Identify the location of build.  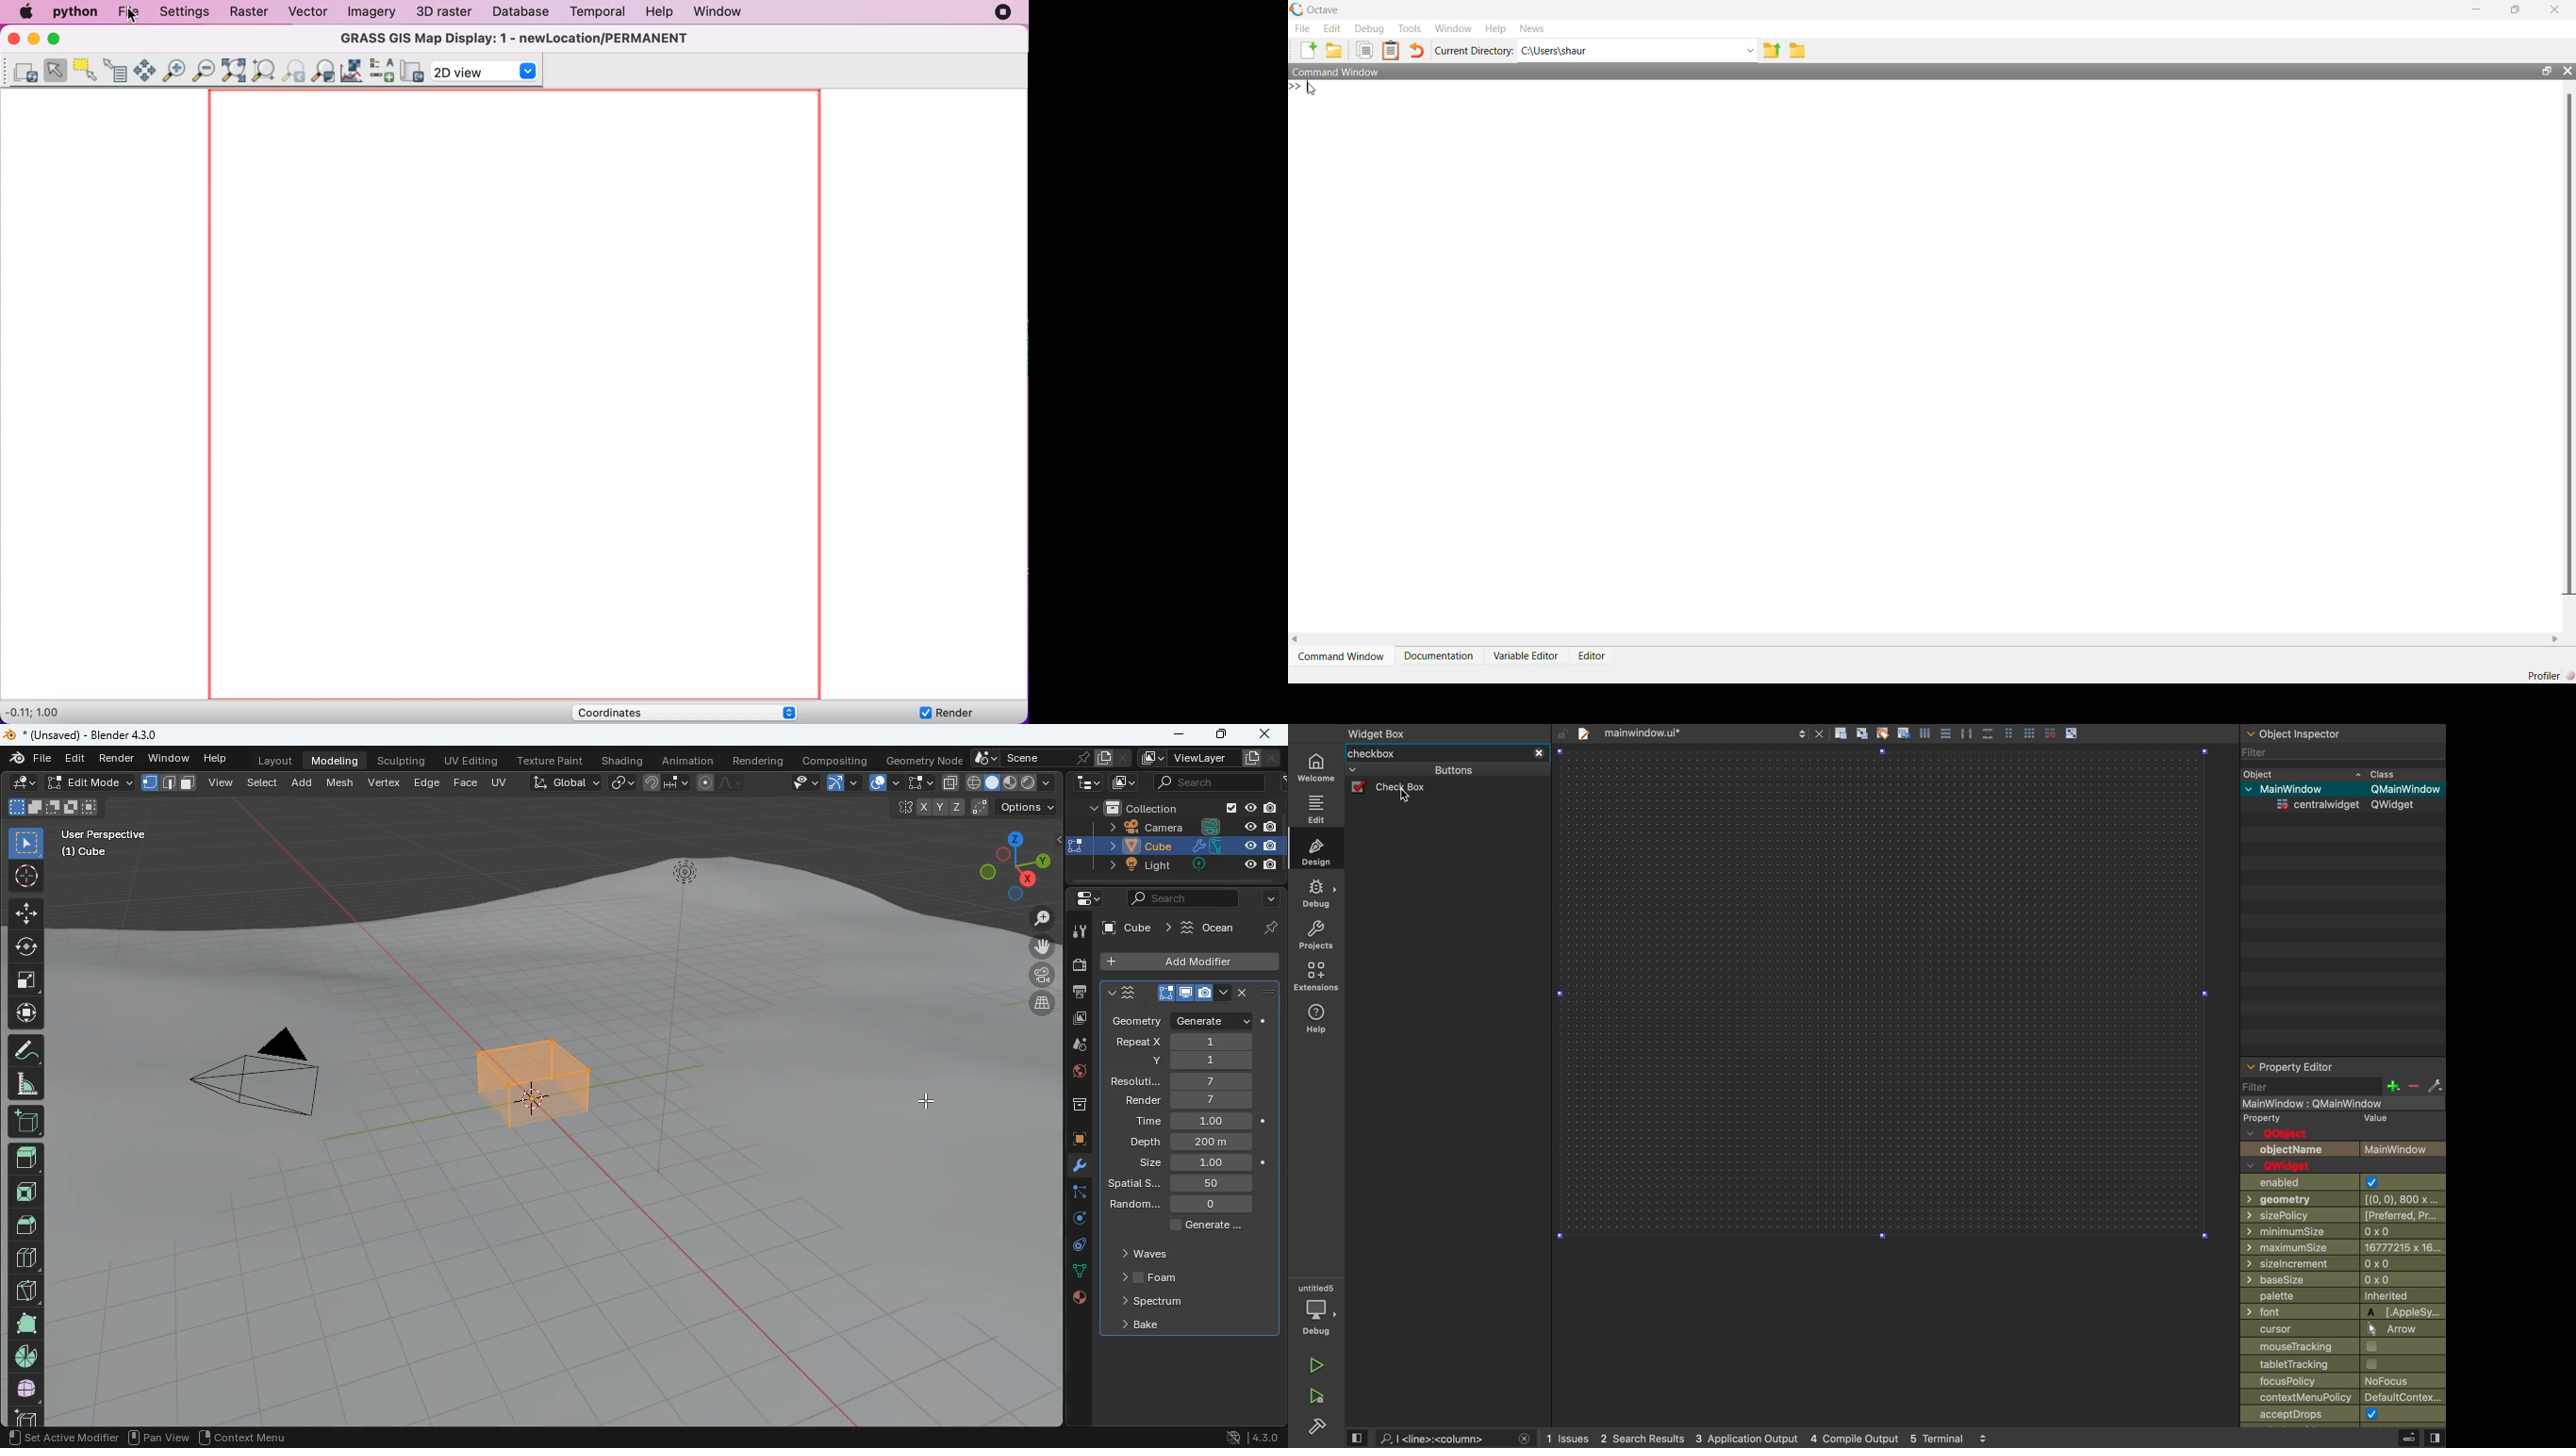
(1318, 1429).